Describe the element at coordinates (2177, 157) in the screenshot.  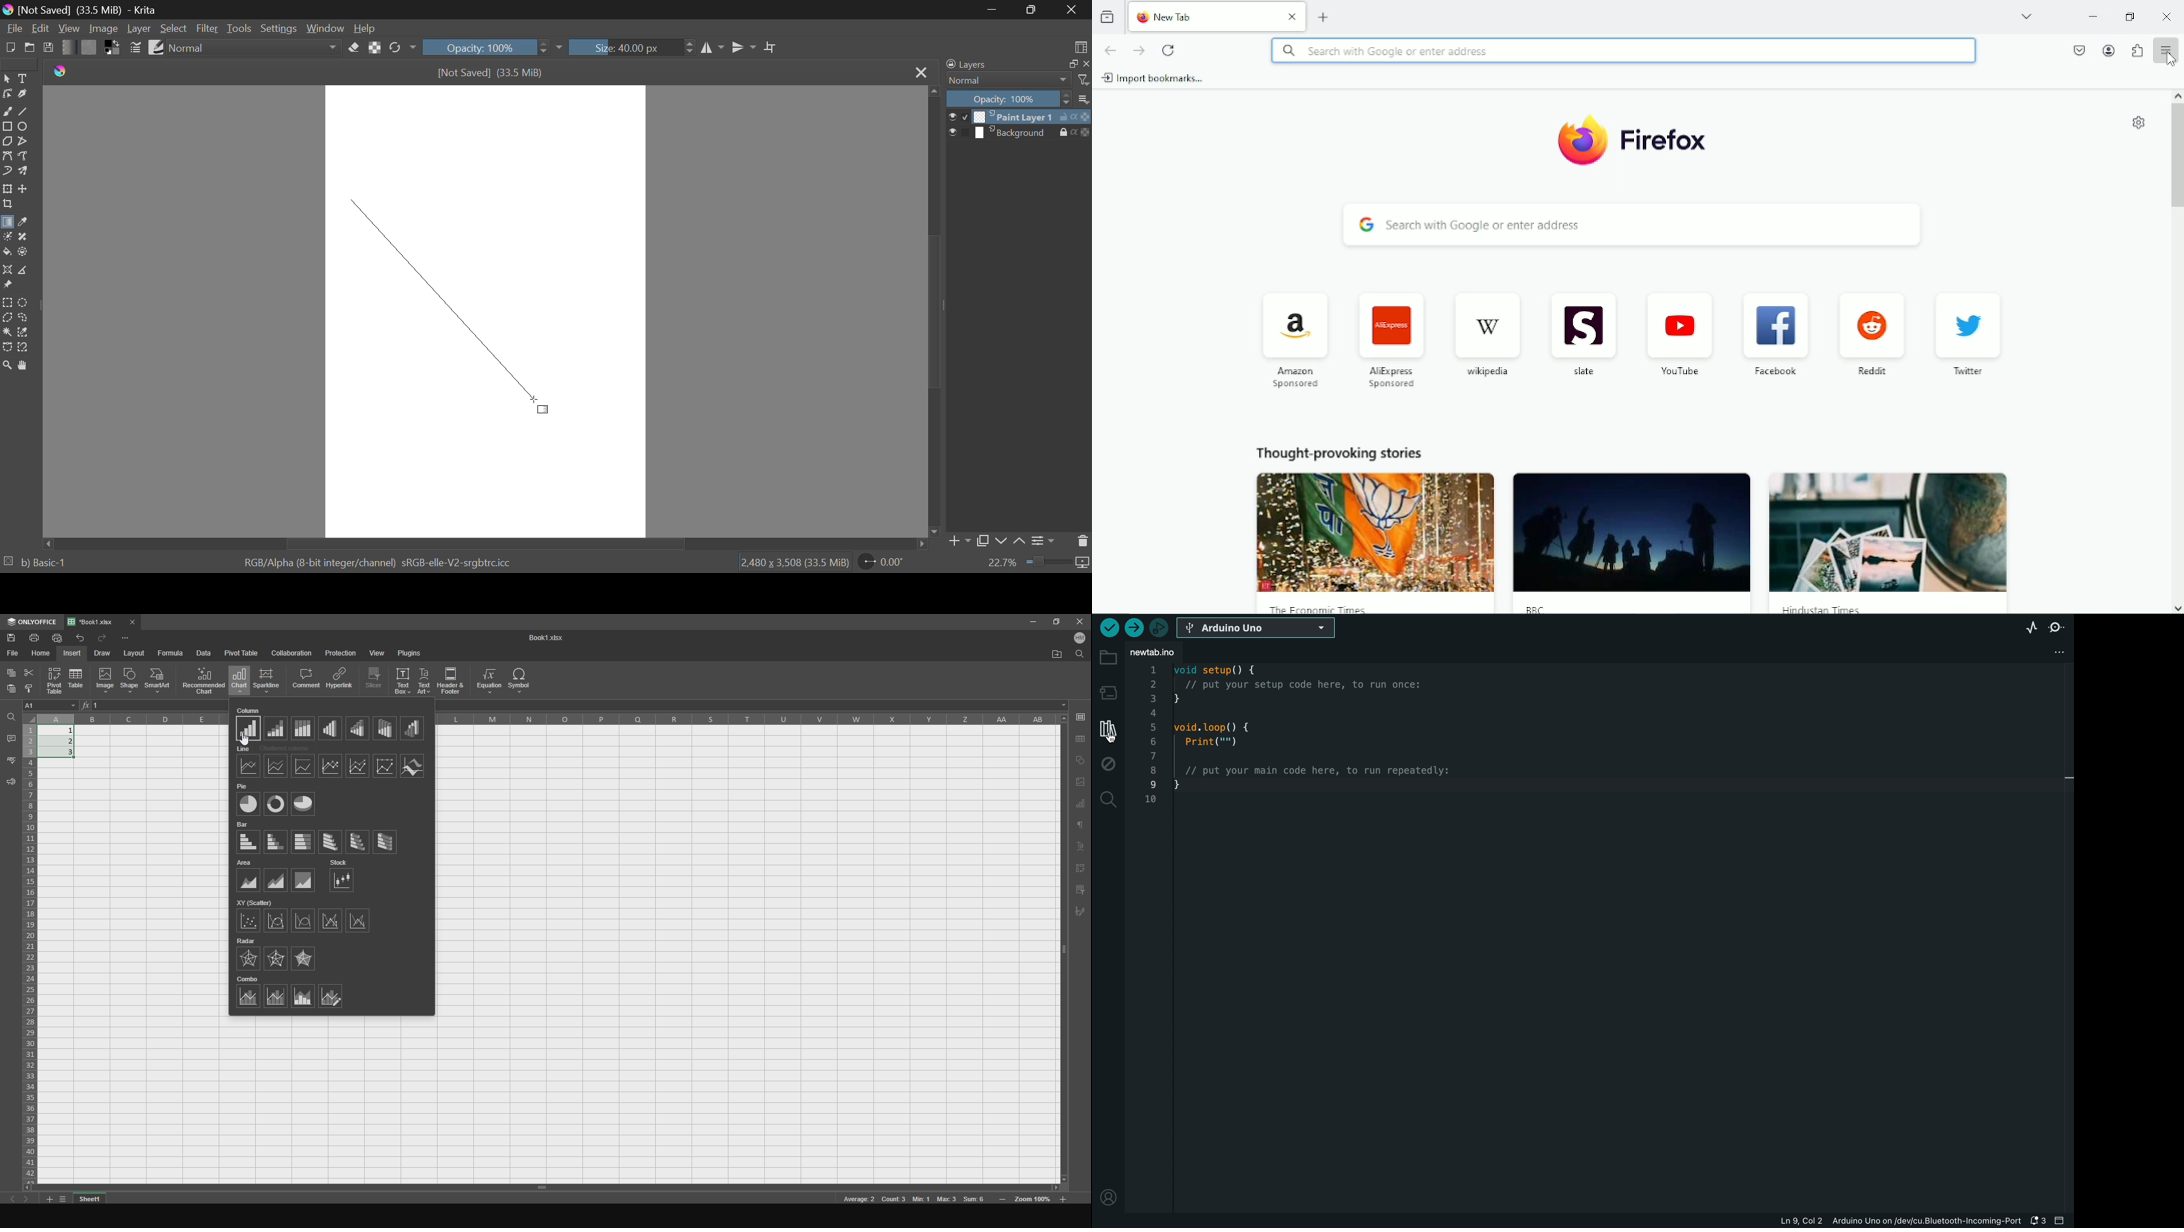
I see `Vertical scrollbar` at that location.